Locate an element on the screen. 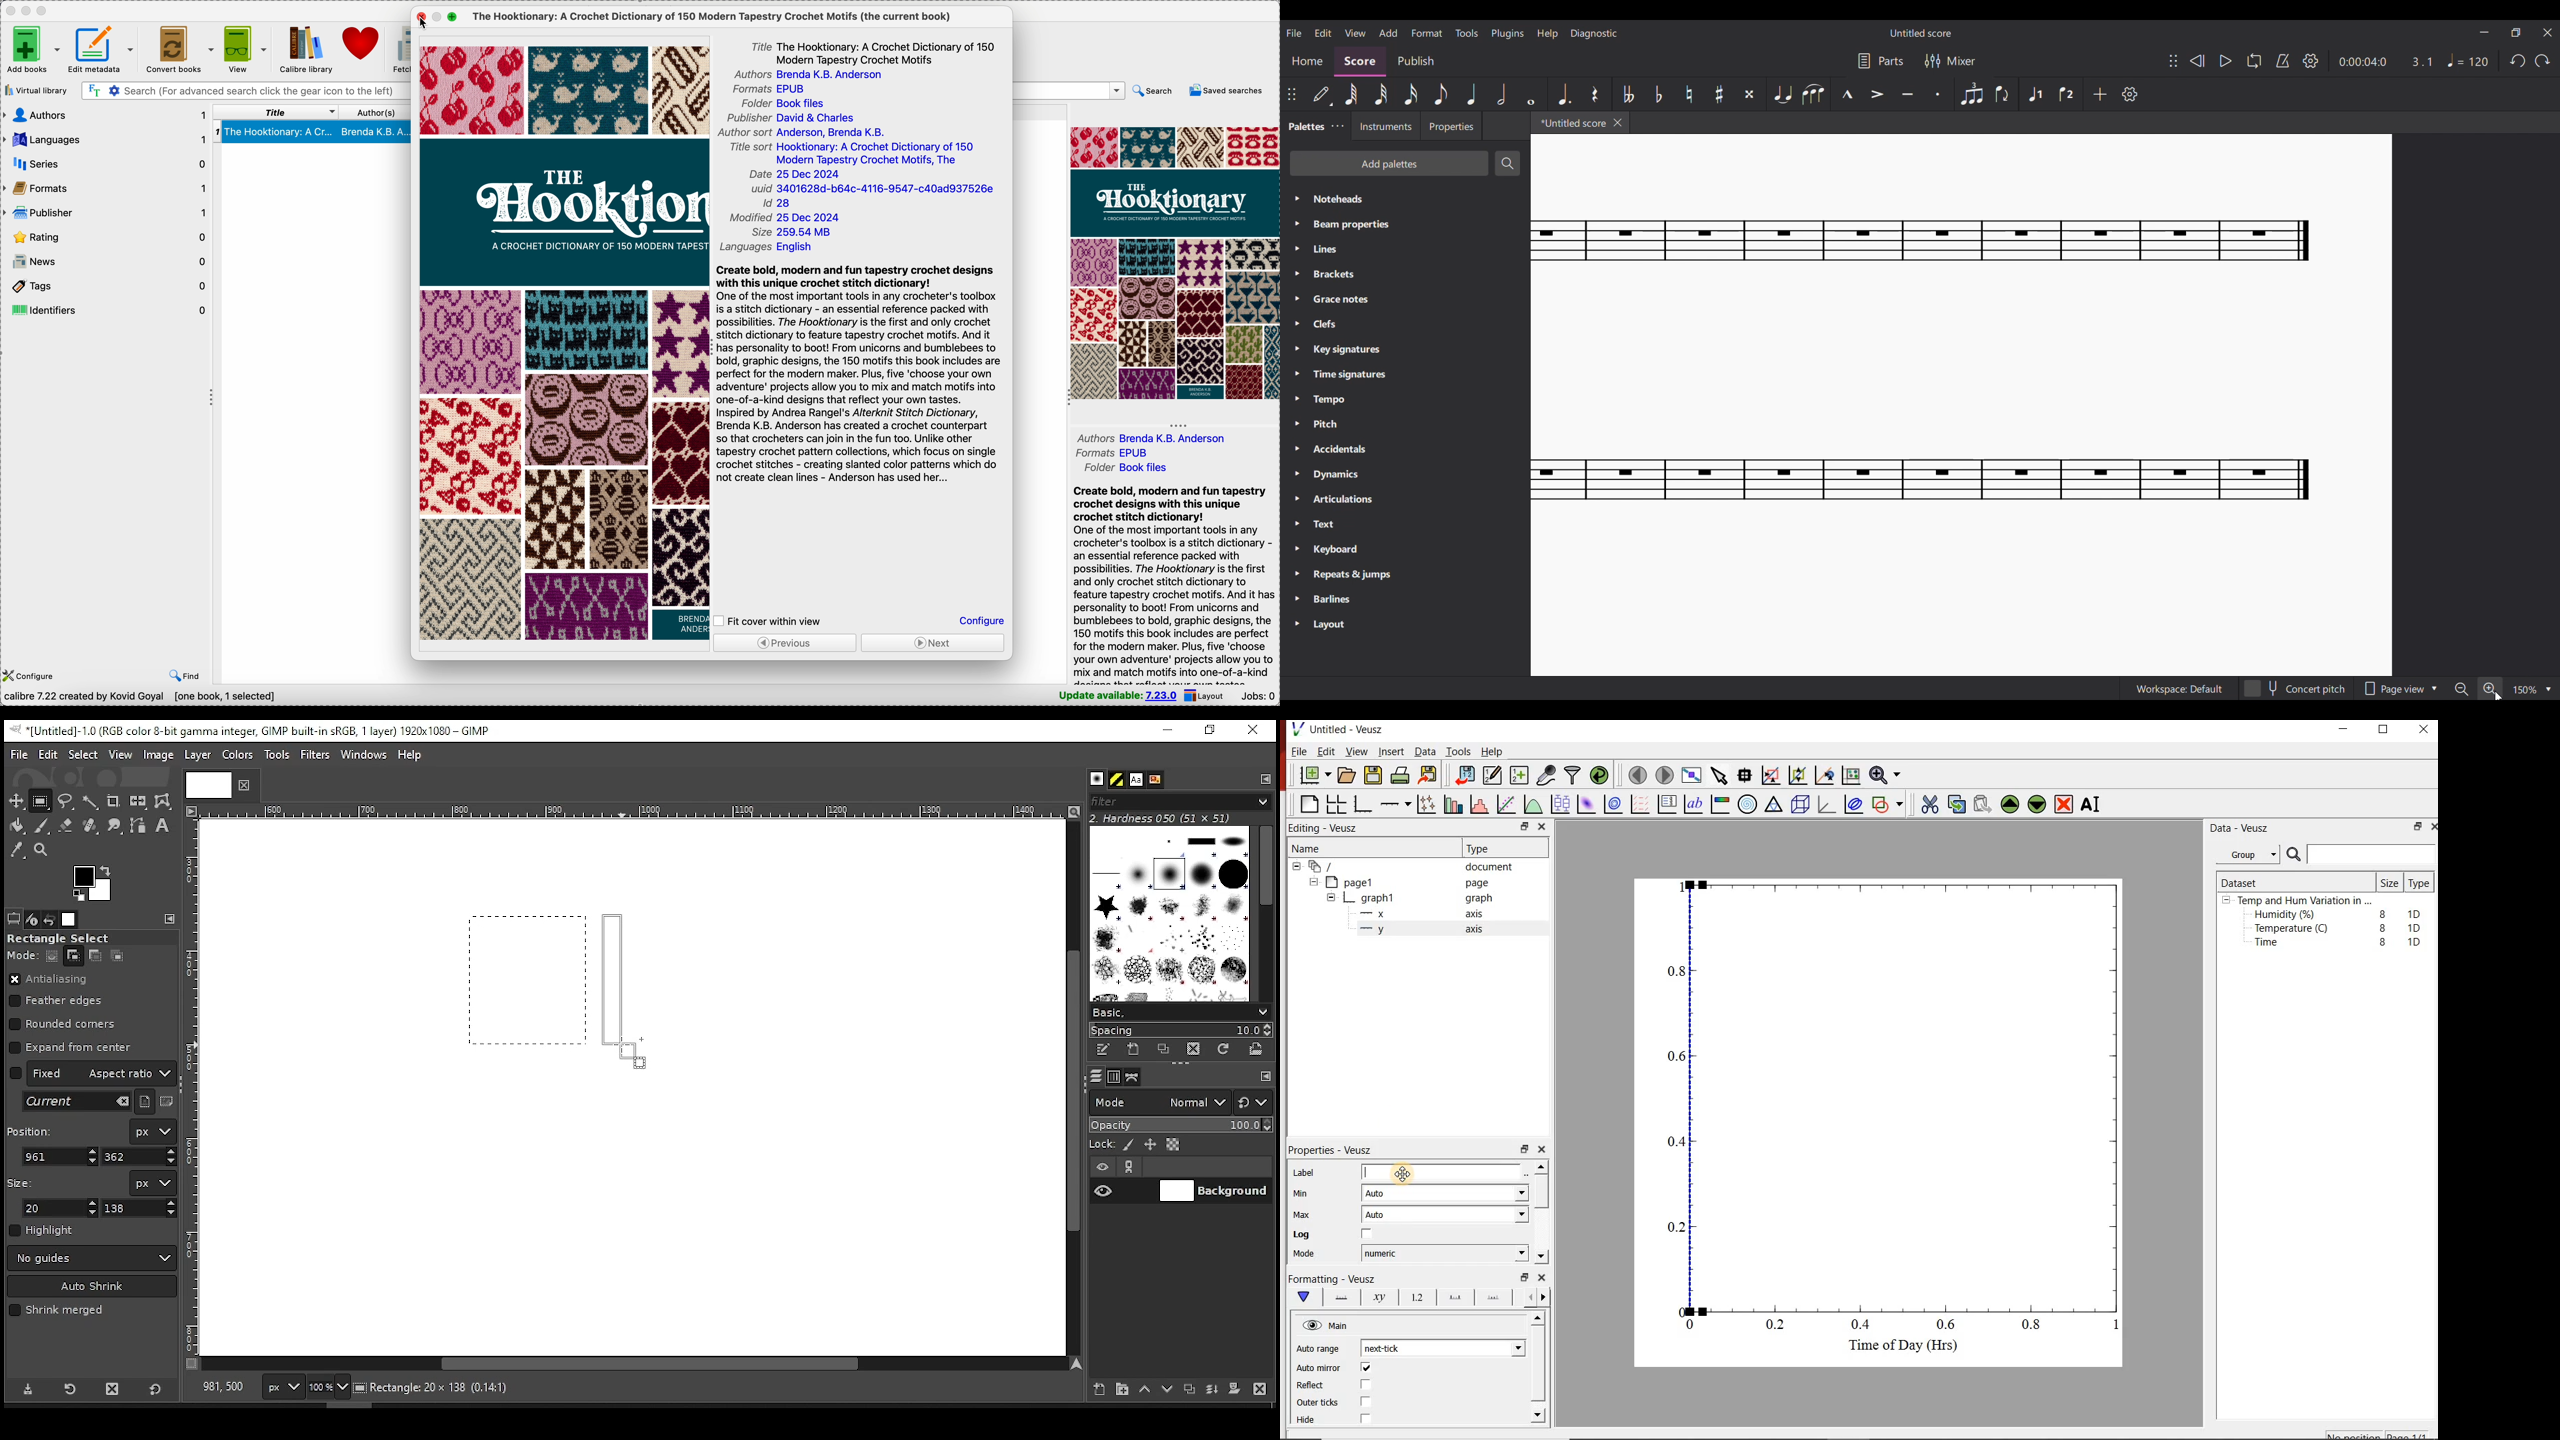 The image size is (2576, 1456). Current score zoomed in more is located at coordinates (1962, 405).